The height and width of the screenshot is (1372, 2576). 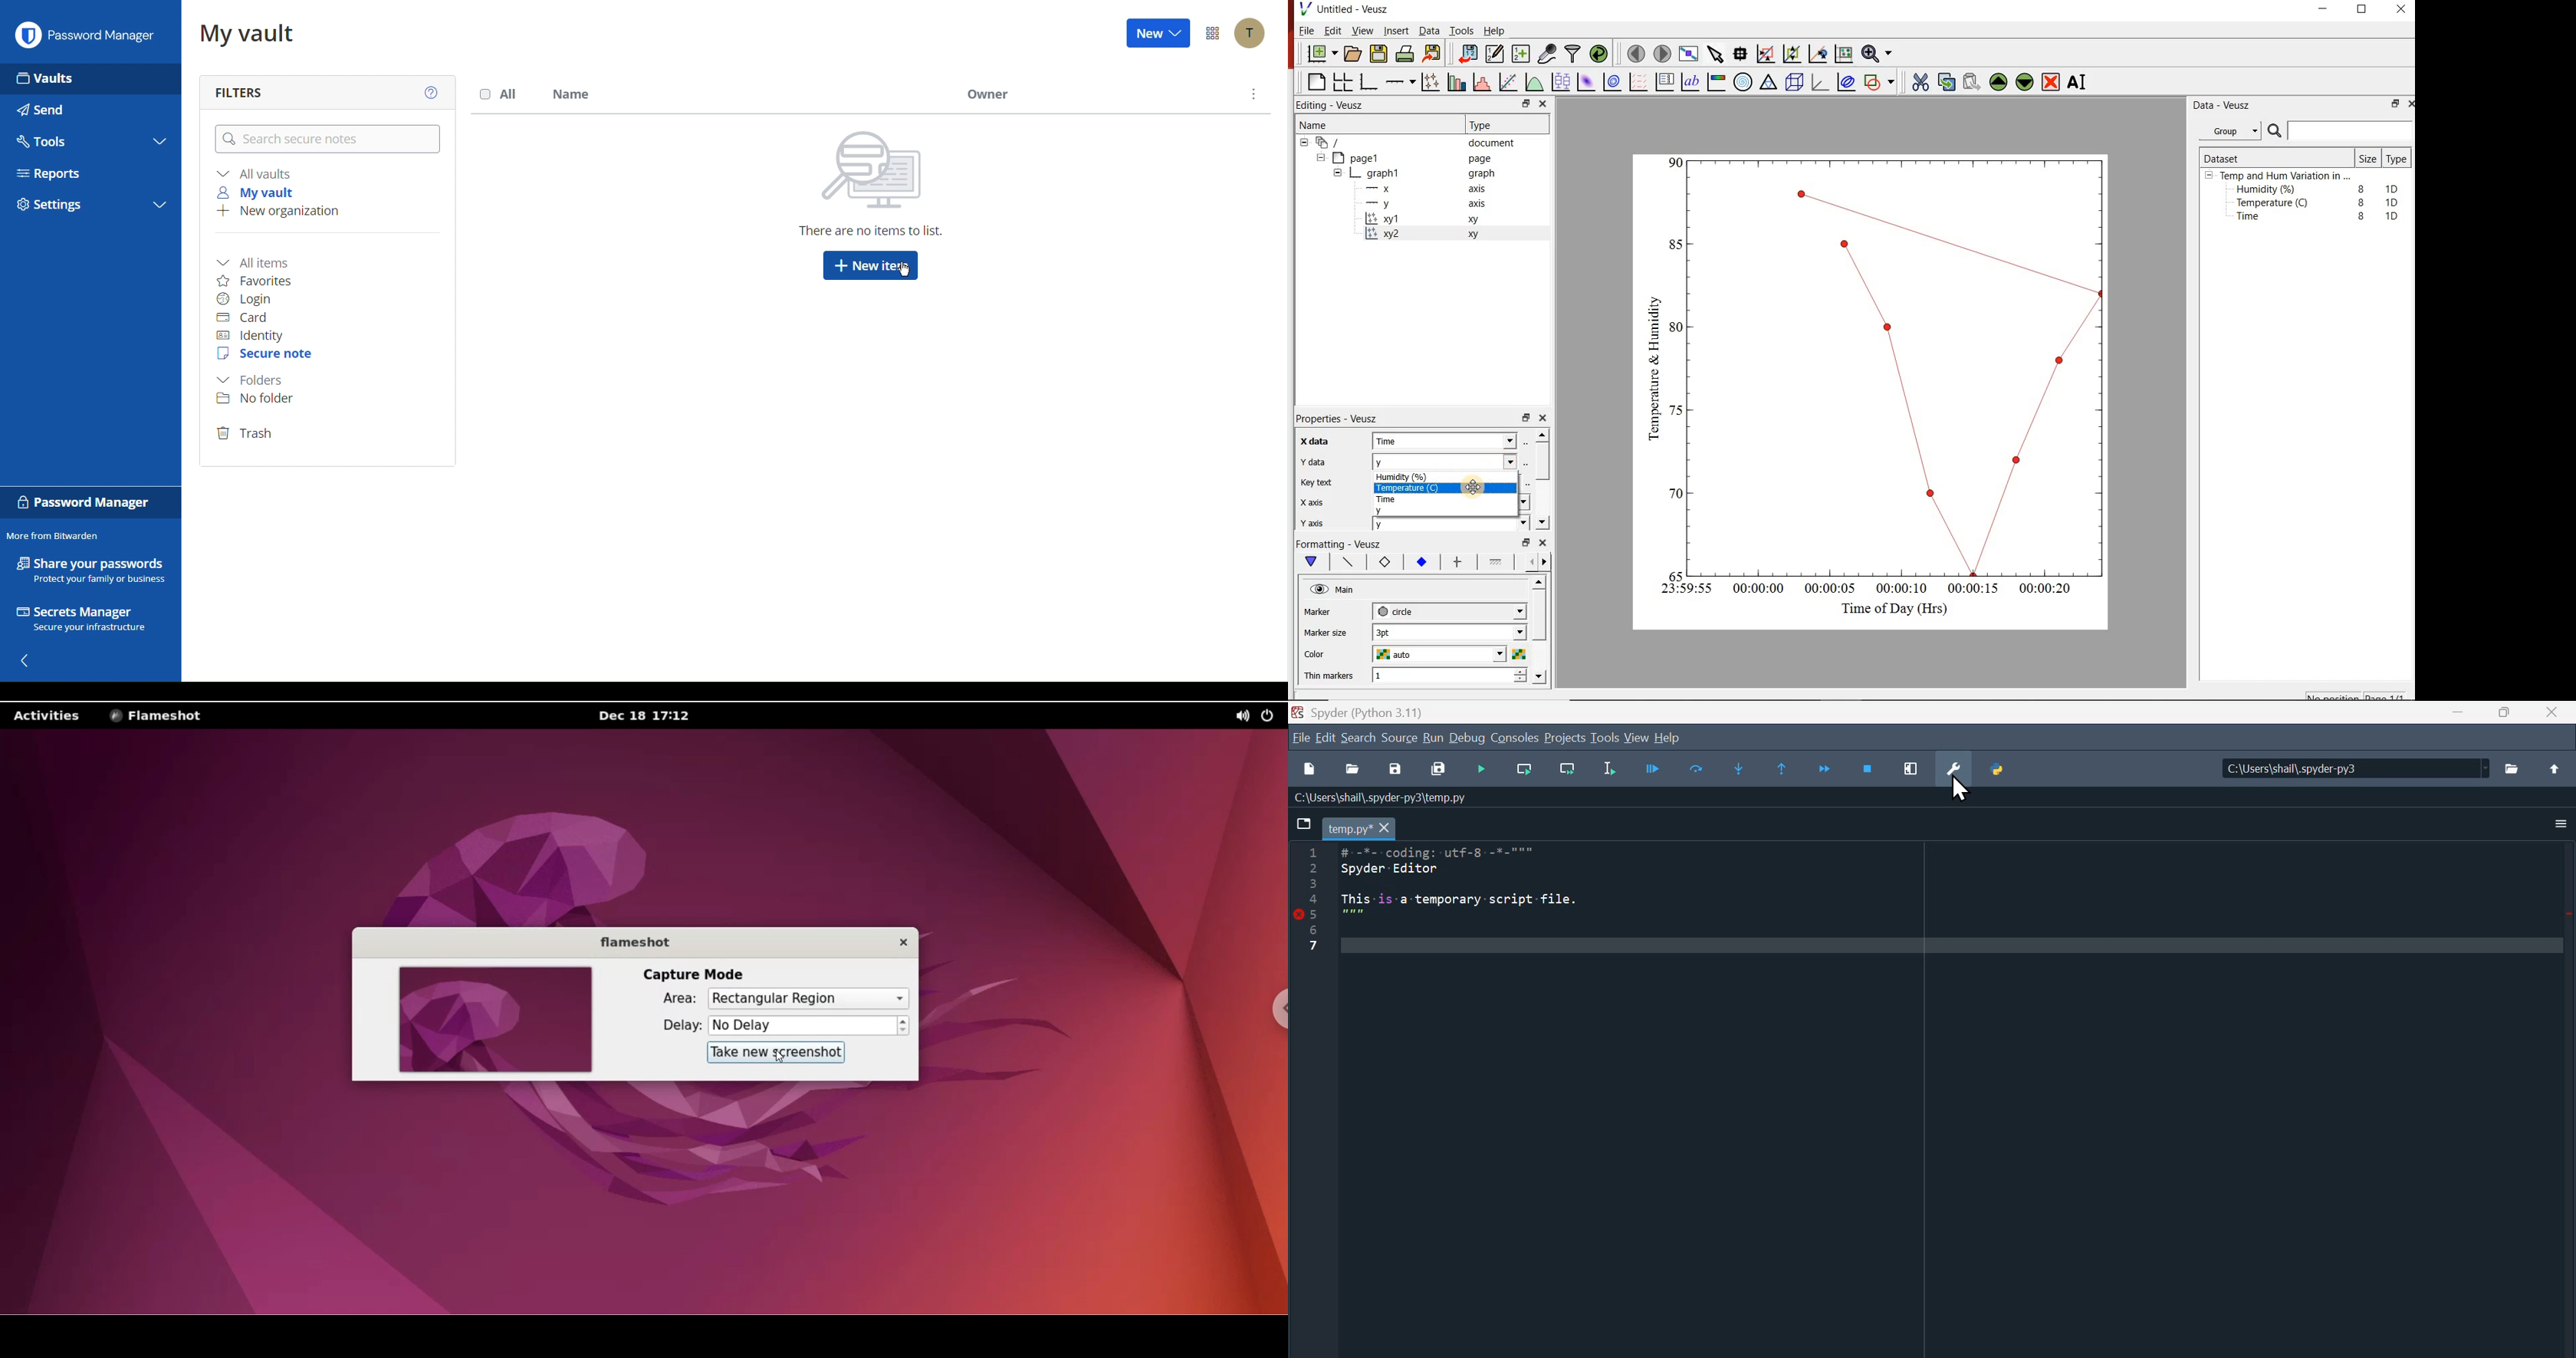 I want to click on File, so click(x=1300, y=736).